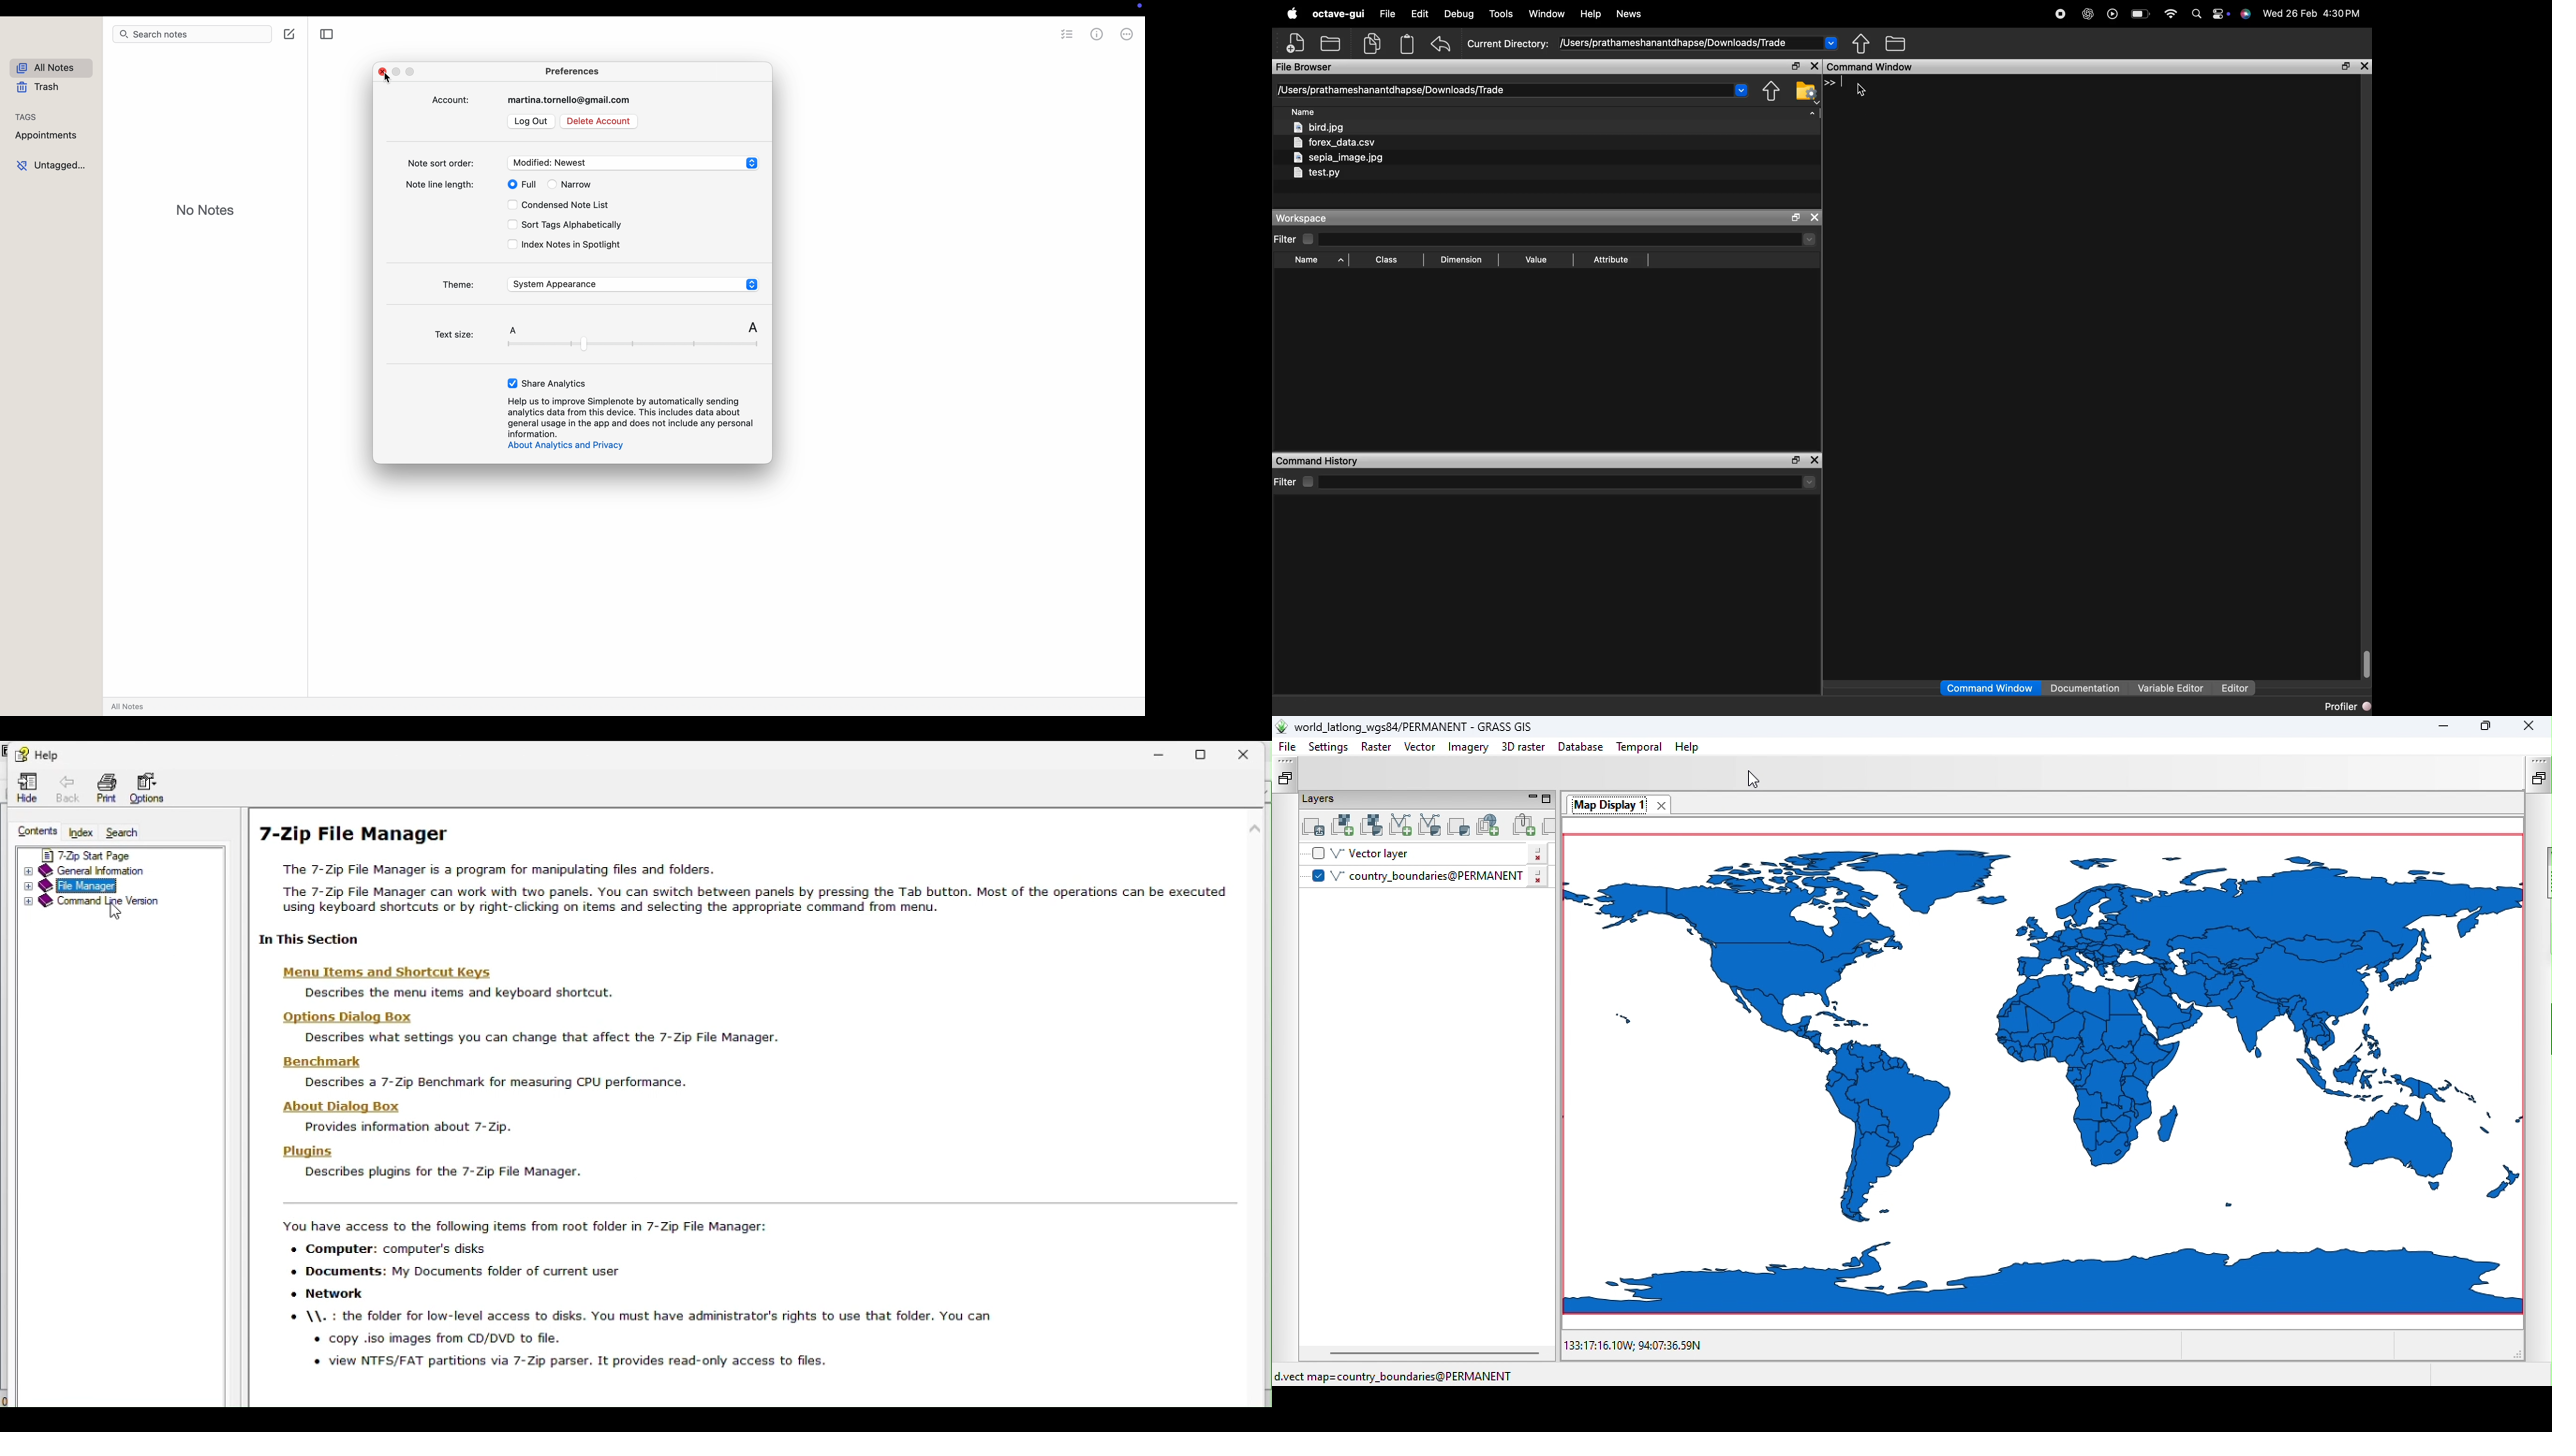 This screenshot has width=2576, height=1456. I want to click on /Users/prathameshanantdhapse/Downloads/Trade, so click(1392, 90).